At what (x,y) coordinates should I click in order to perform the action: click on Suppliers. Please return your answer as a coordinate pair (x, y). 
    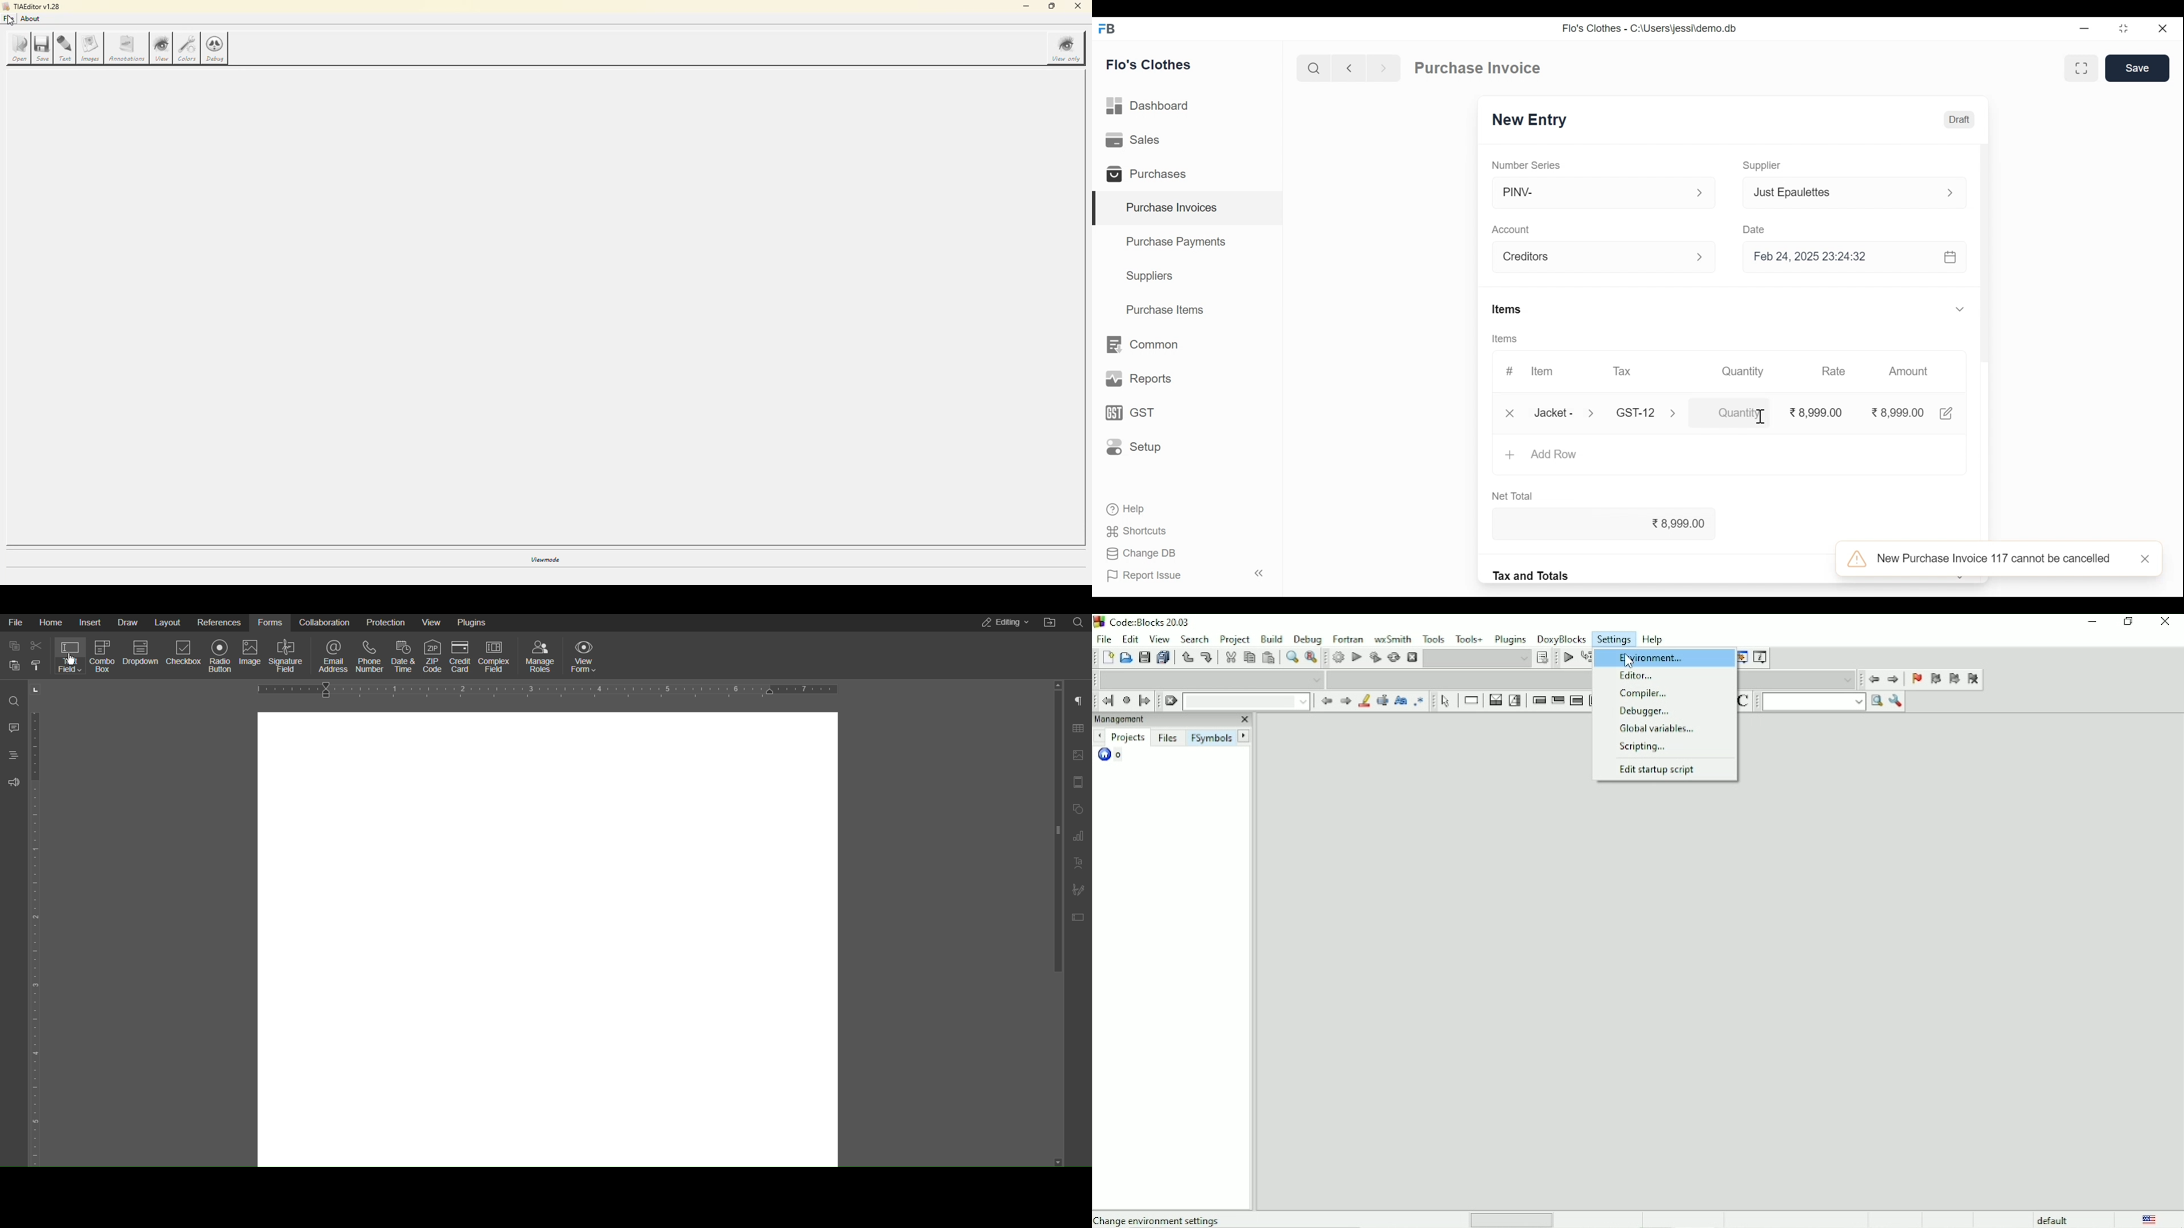
    Looking at the image, I should click on (1152, 277).